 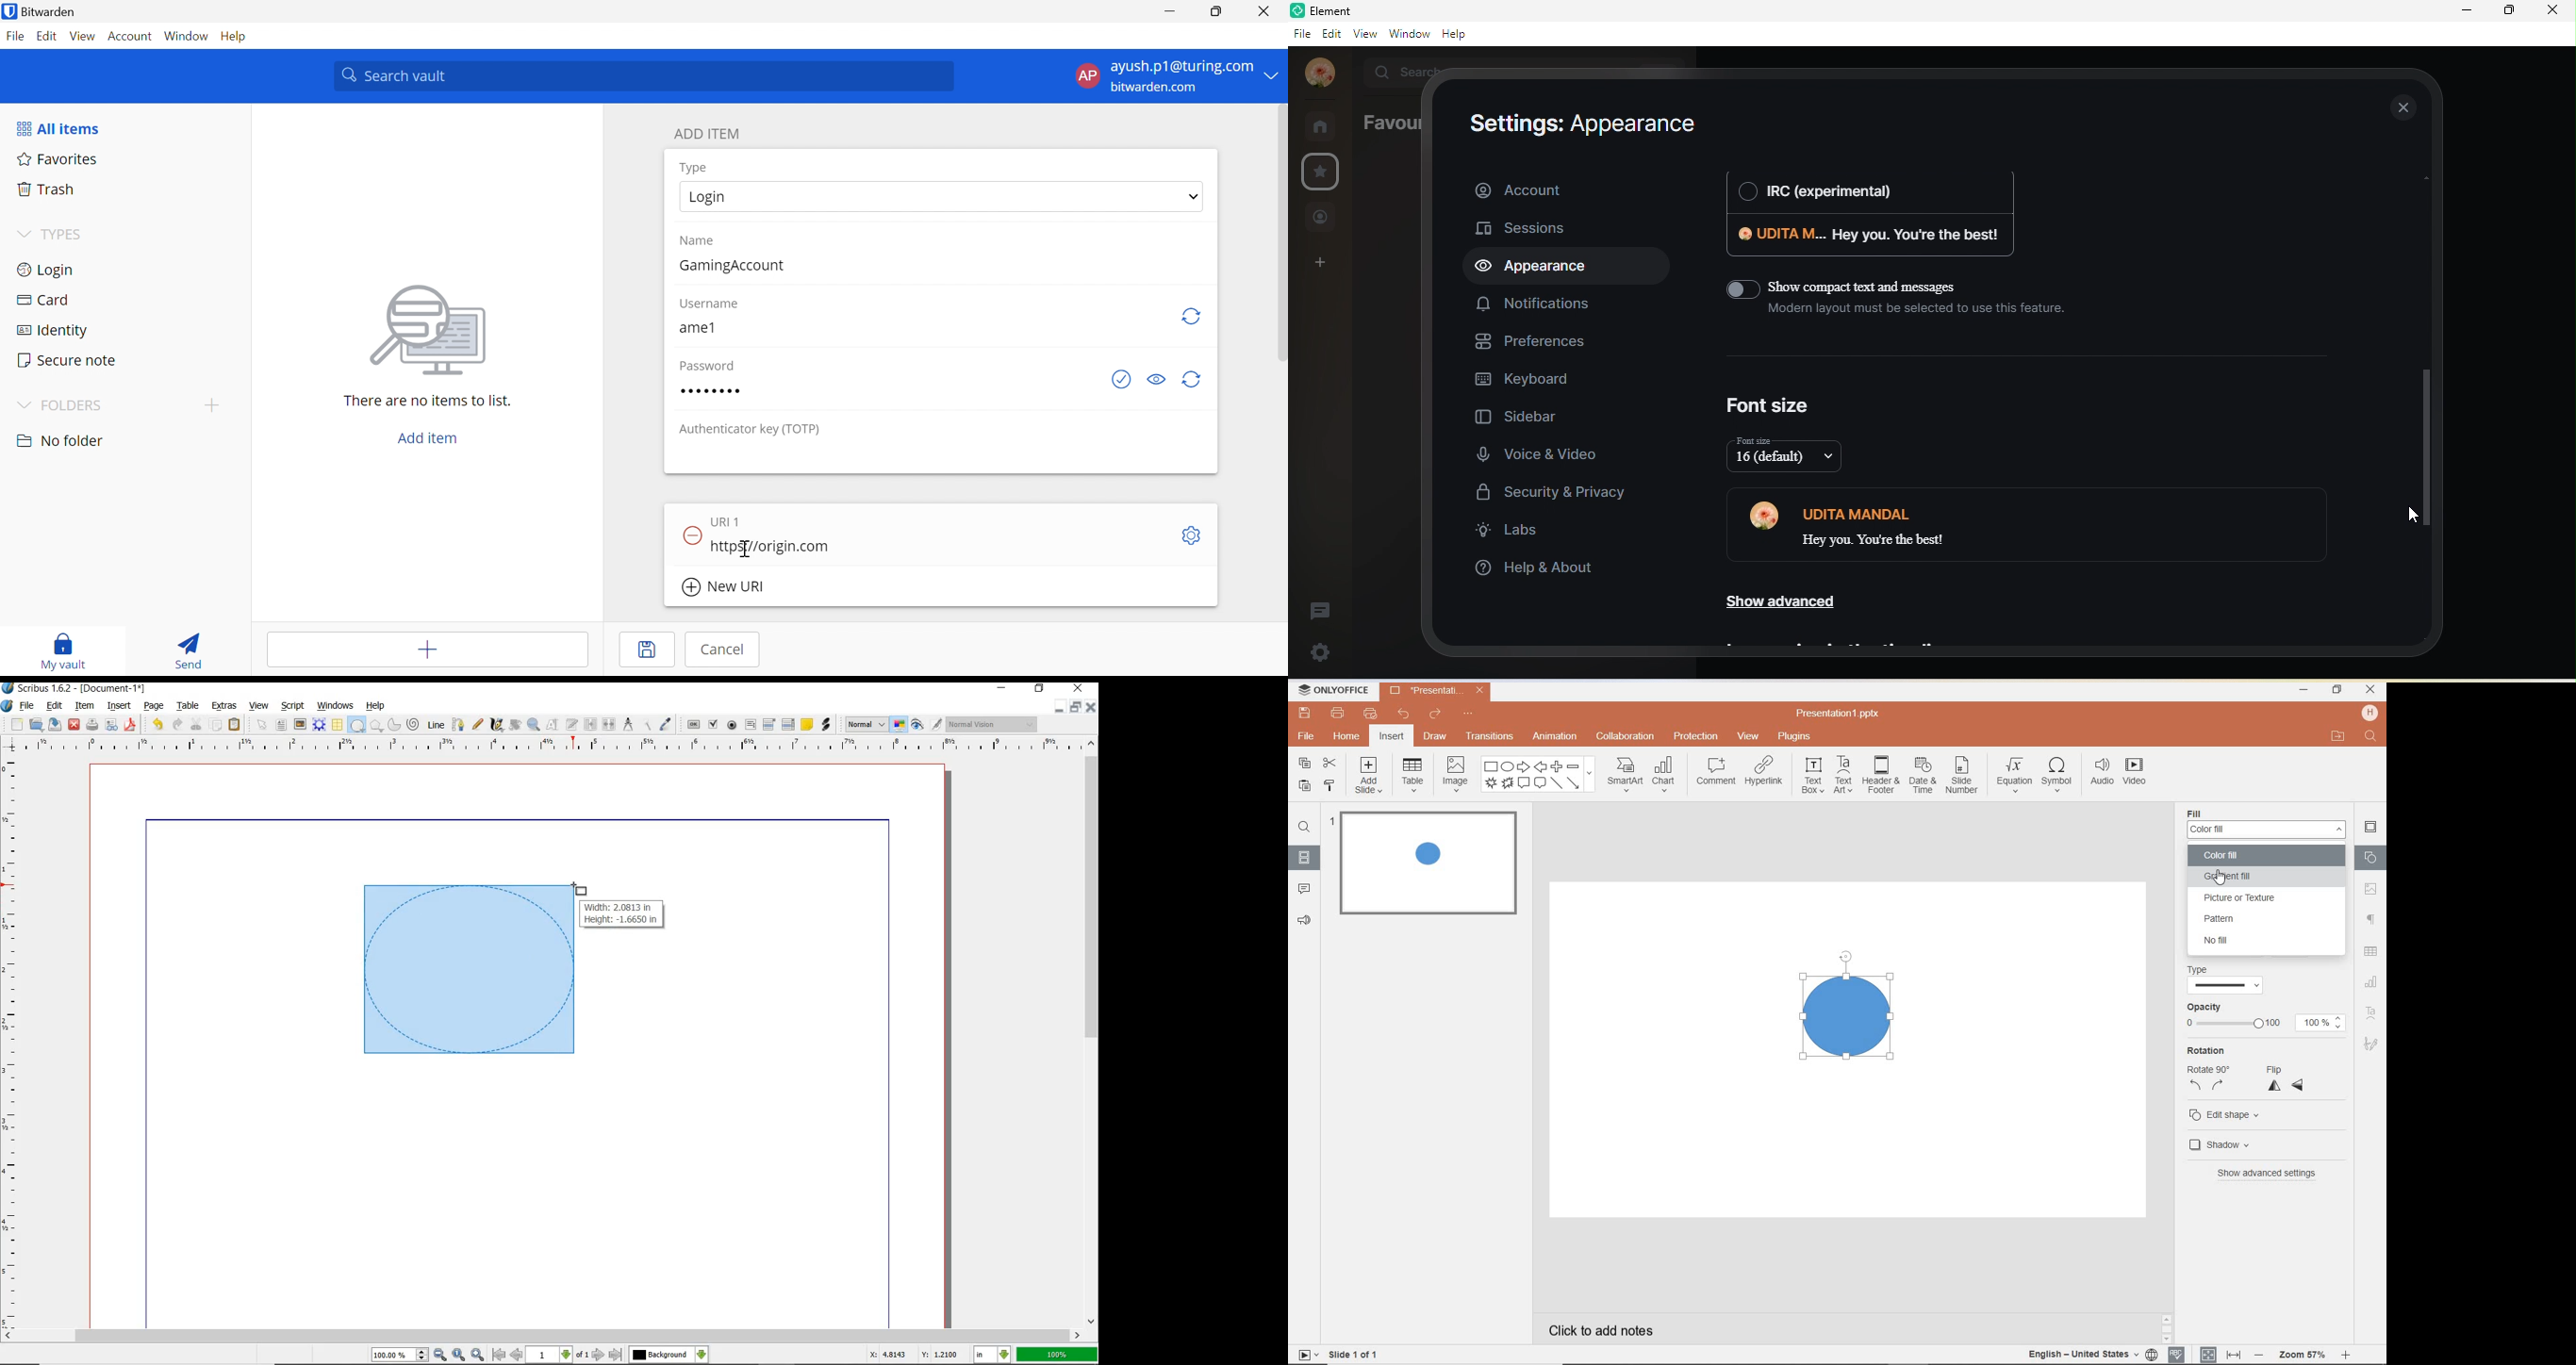 What do you see at coordinates (2266, 824) in the screenshot?
I see `Fill` at bounding box center [2266, 824].